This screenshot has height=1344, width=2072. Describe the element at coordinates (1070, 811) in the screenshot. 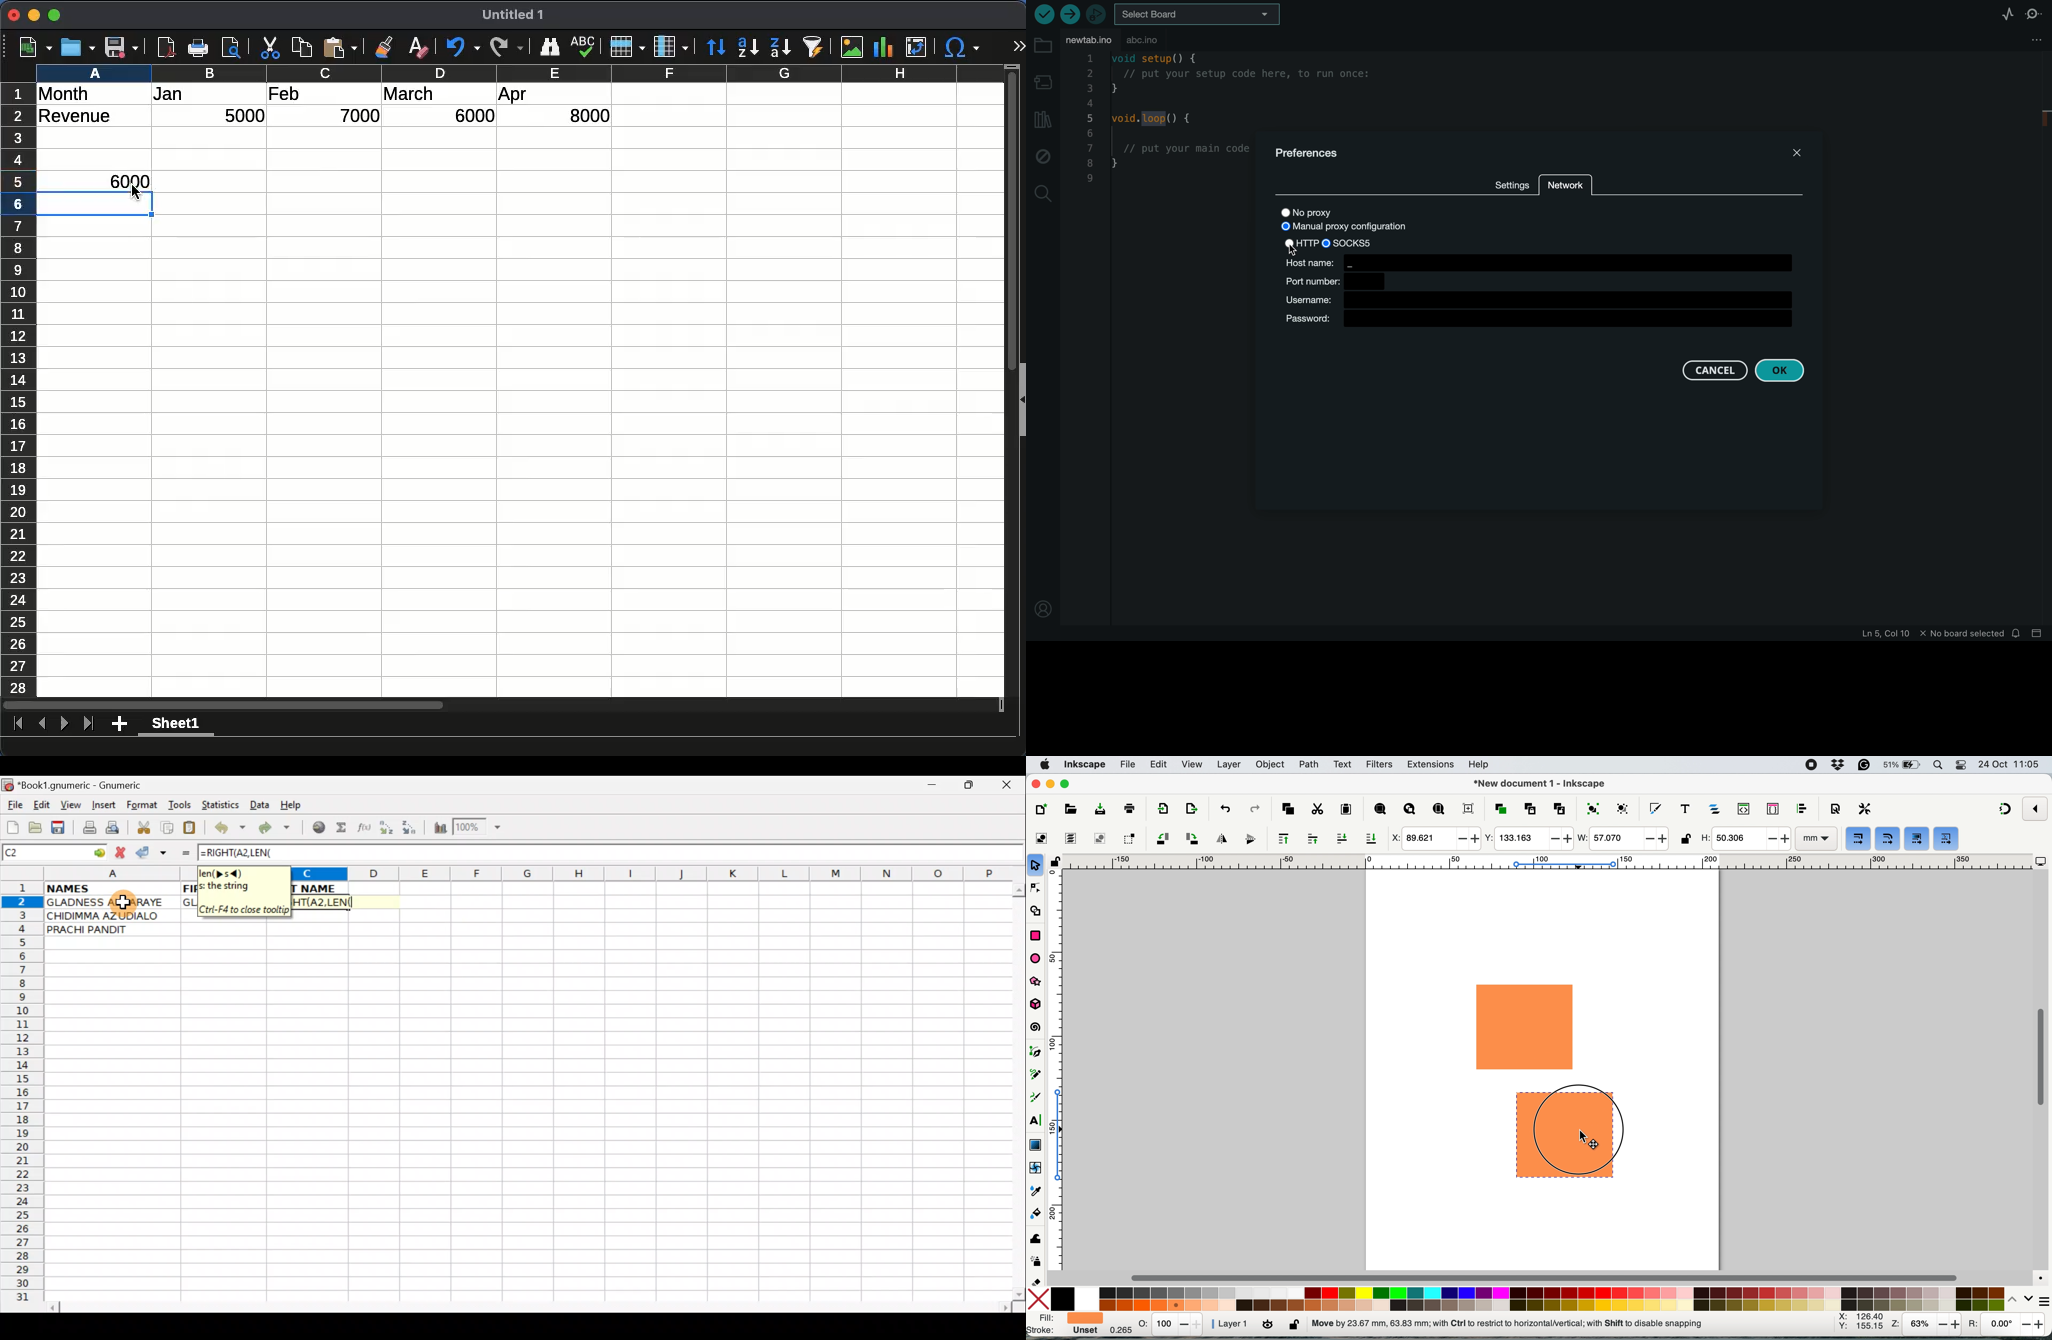

I see `open` at that location.